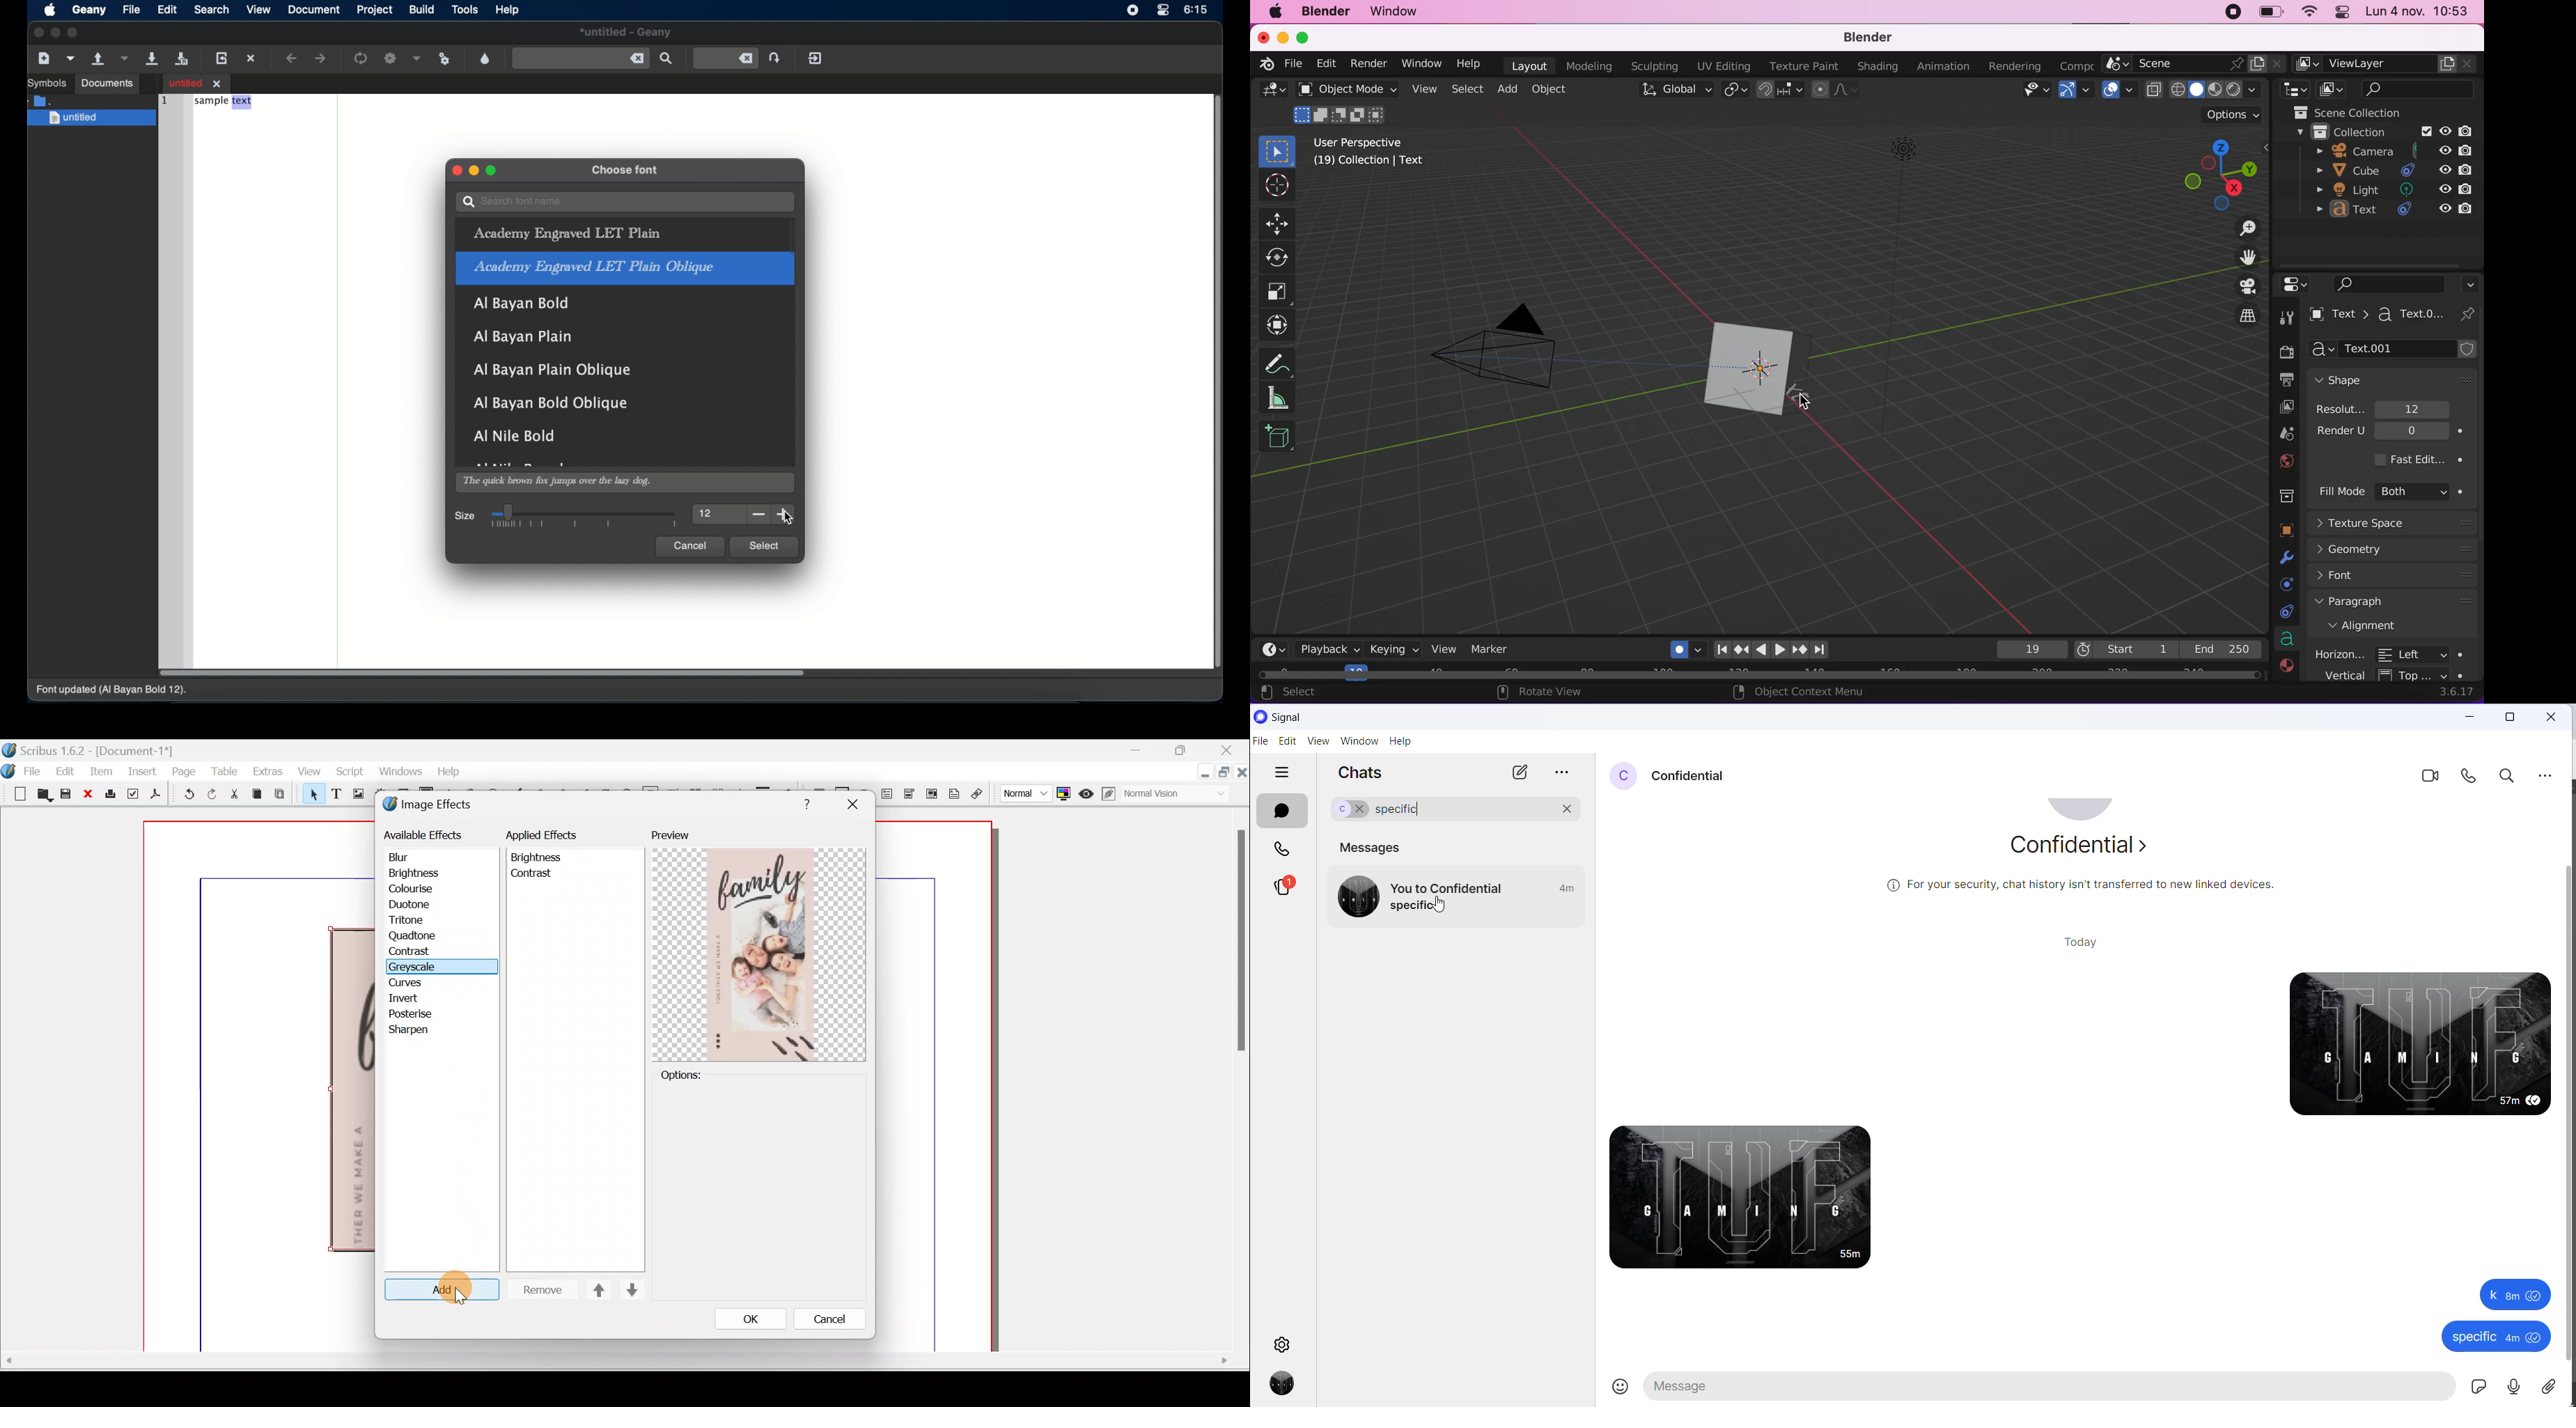 The height and width of the screenshot is (1428, 2576). Describe the element at coordinates (600, 1291) in the screenshot. I see `Up` at that location.